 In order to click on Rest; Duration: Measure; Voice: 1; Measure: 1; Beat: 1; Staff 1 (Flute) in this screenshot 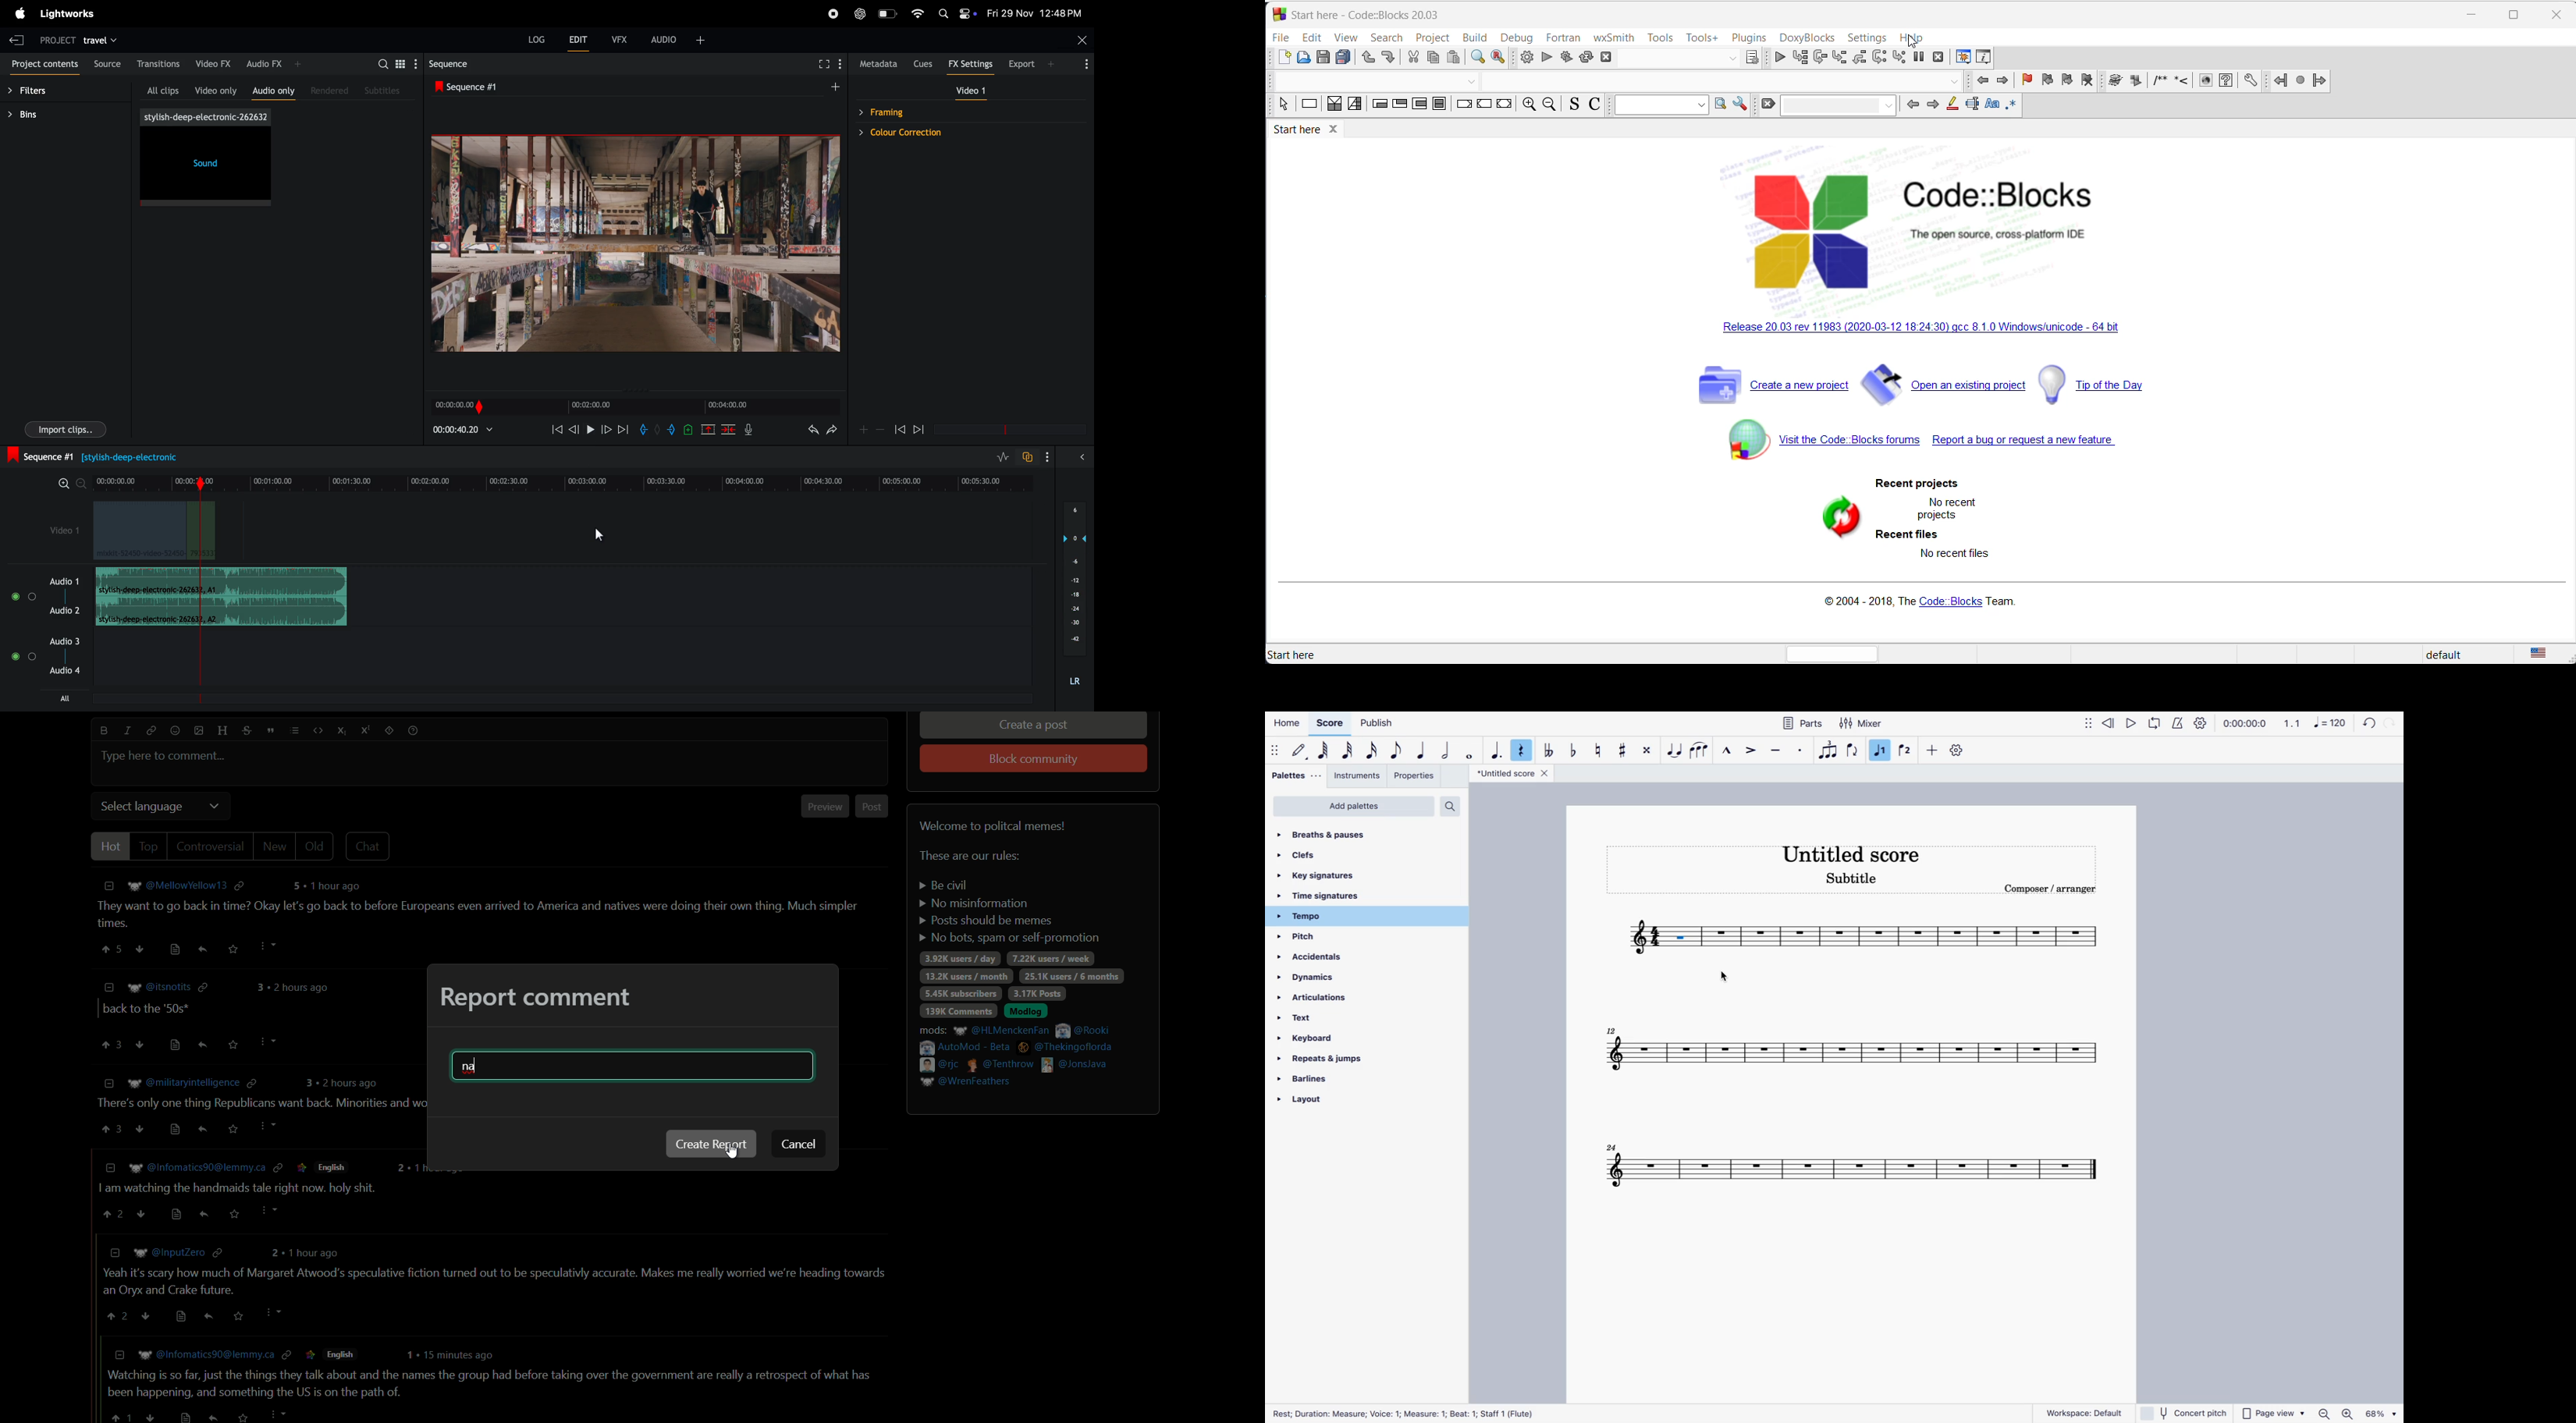, I will do `click(1411, 1414)`.